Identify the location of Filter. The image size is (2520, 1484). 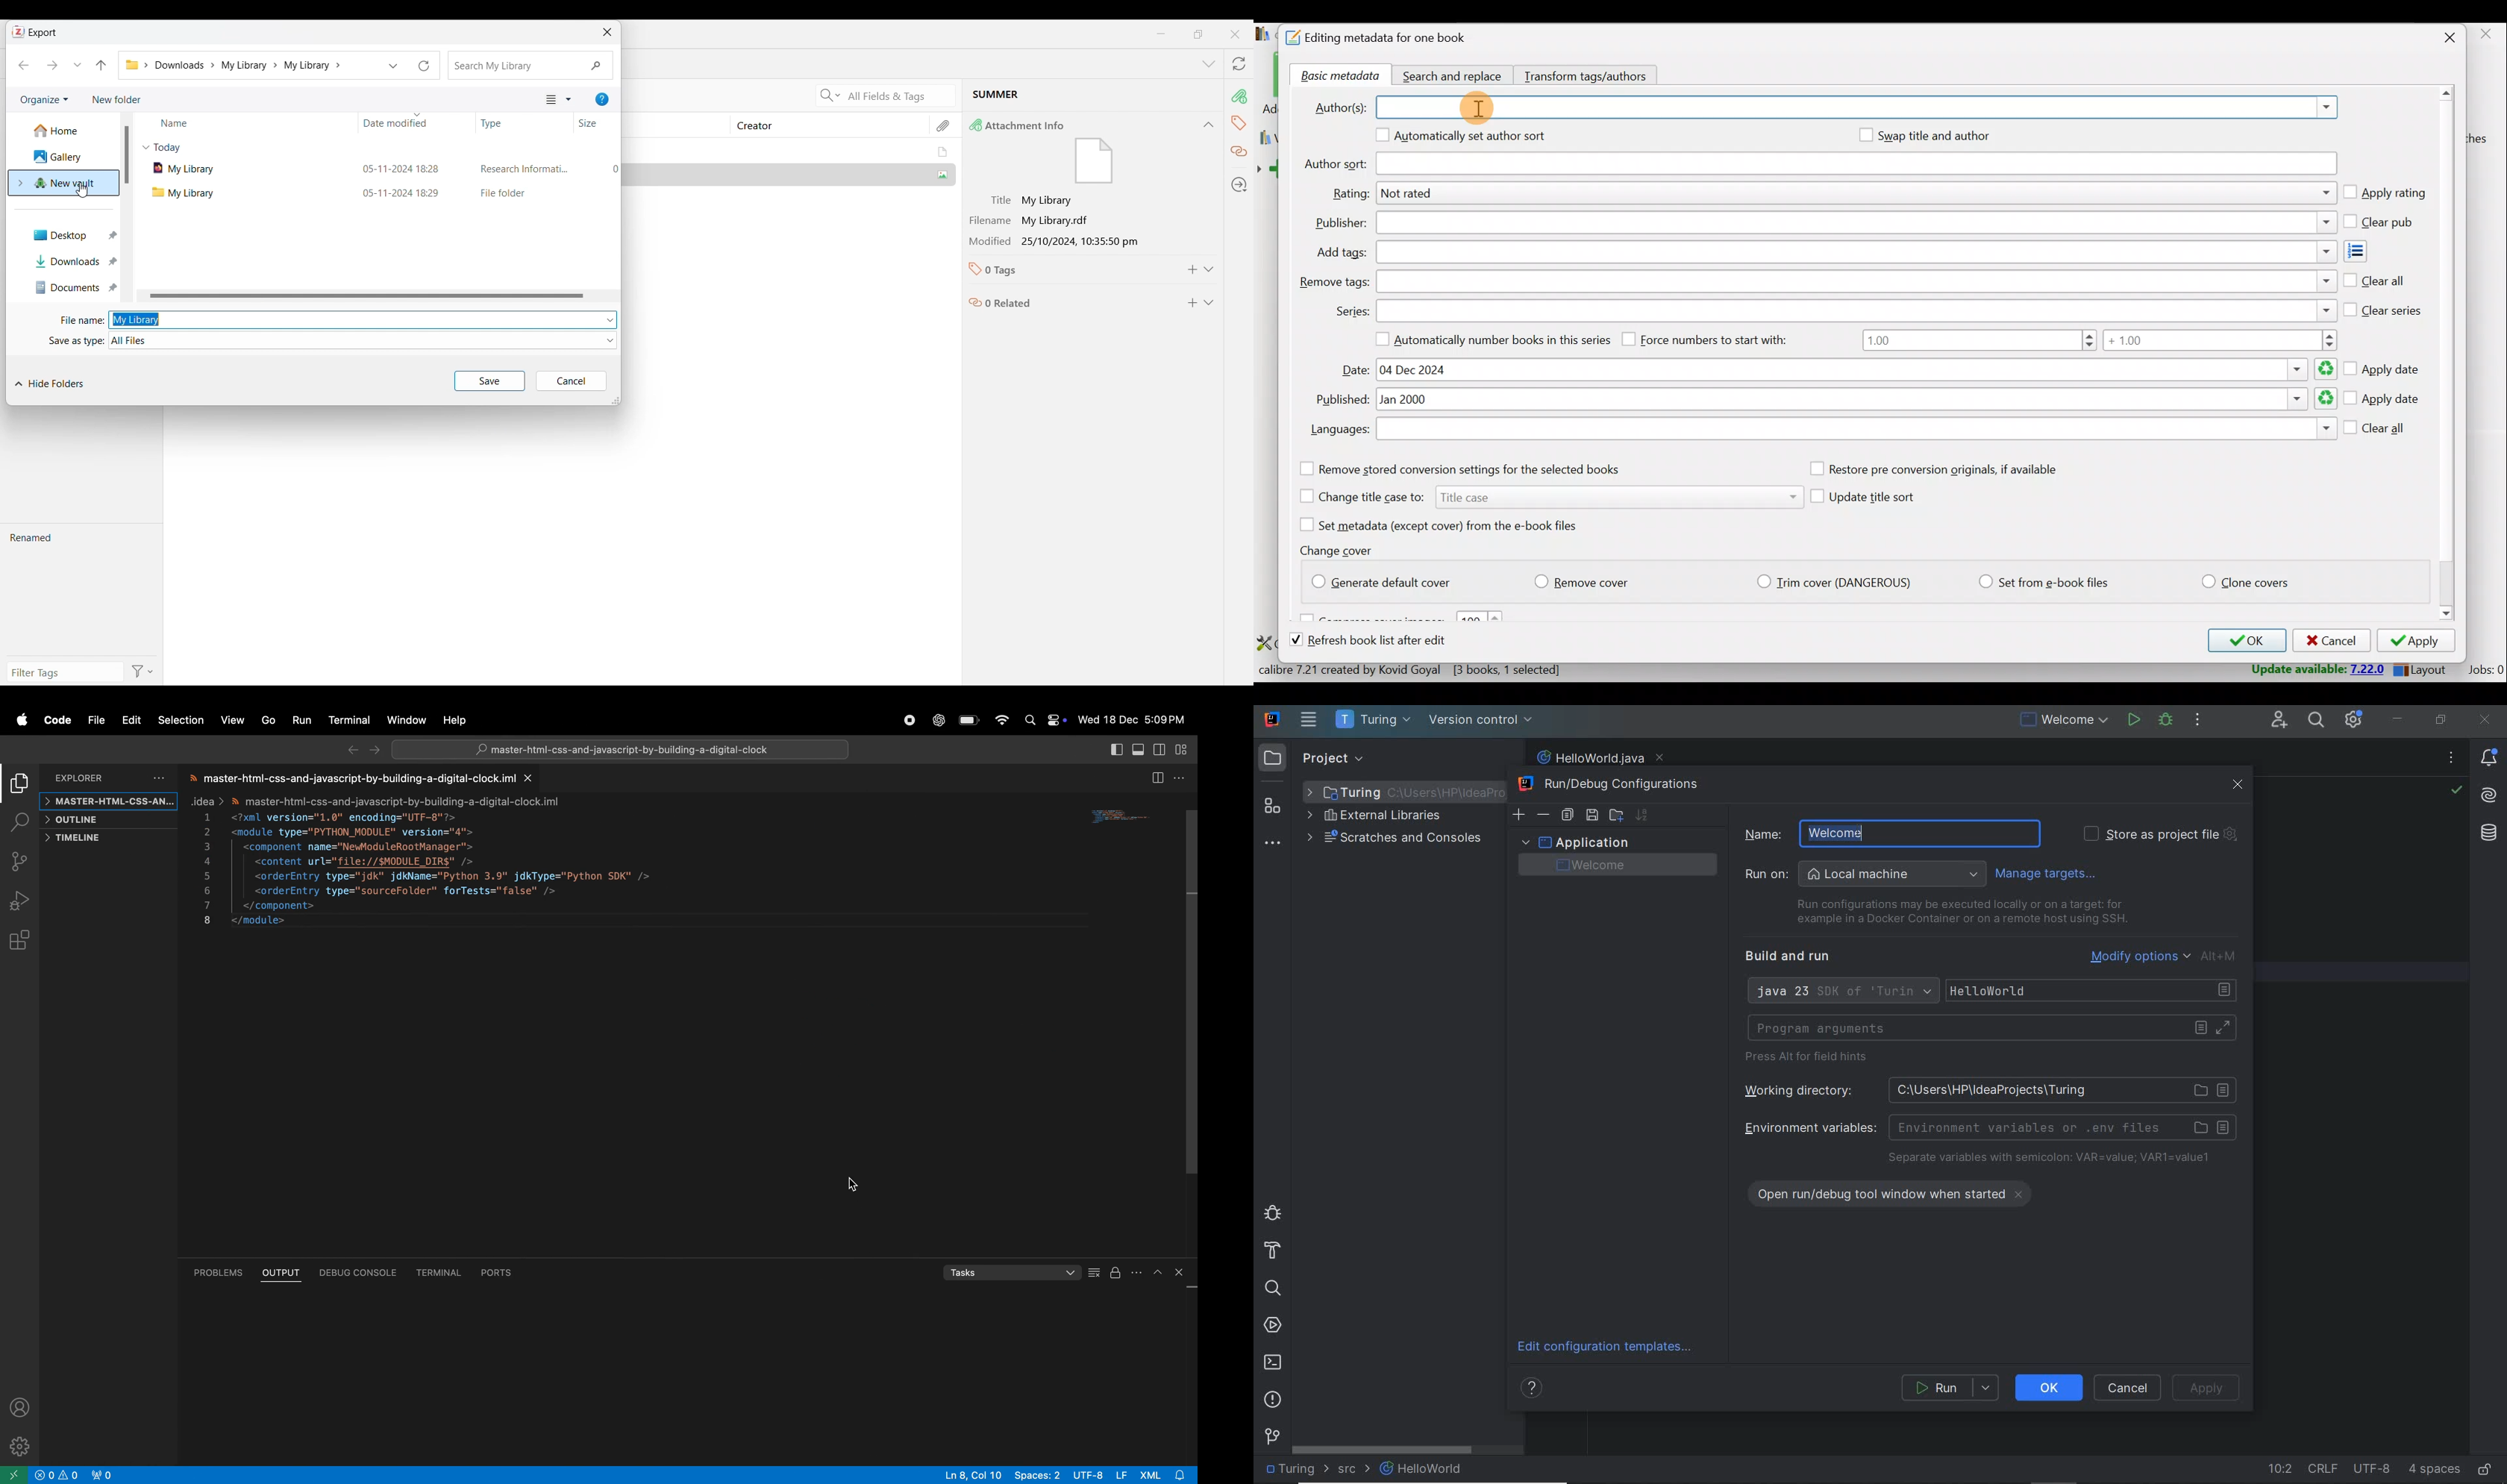
(144, 671).